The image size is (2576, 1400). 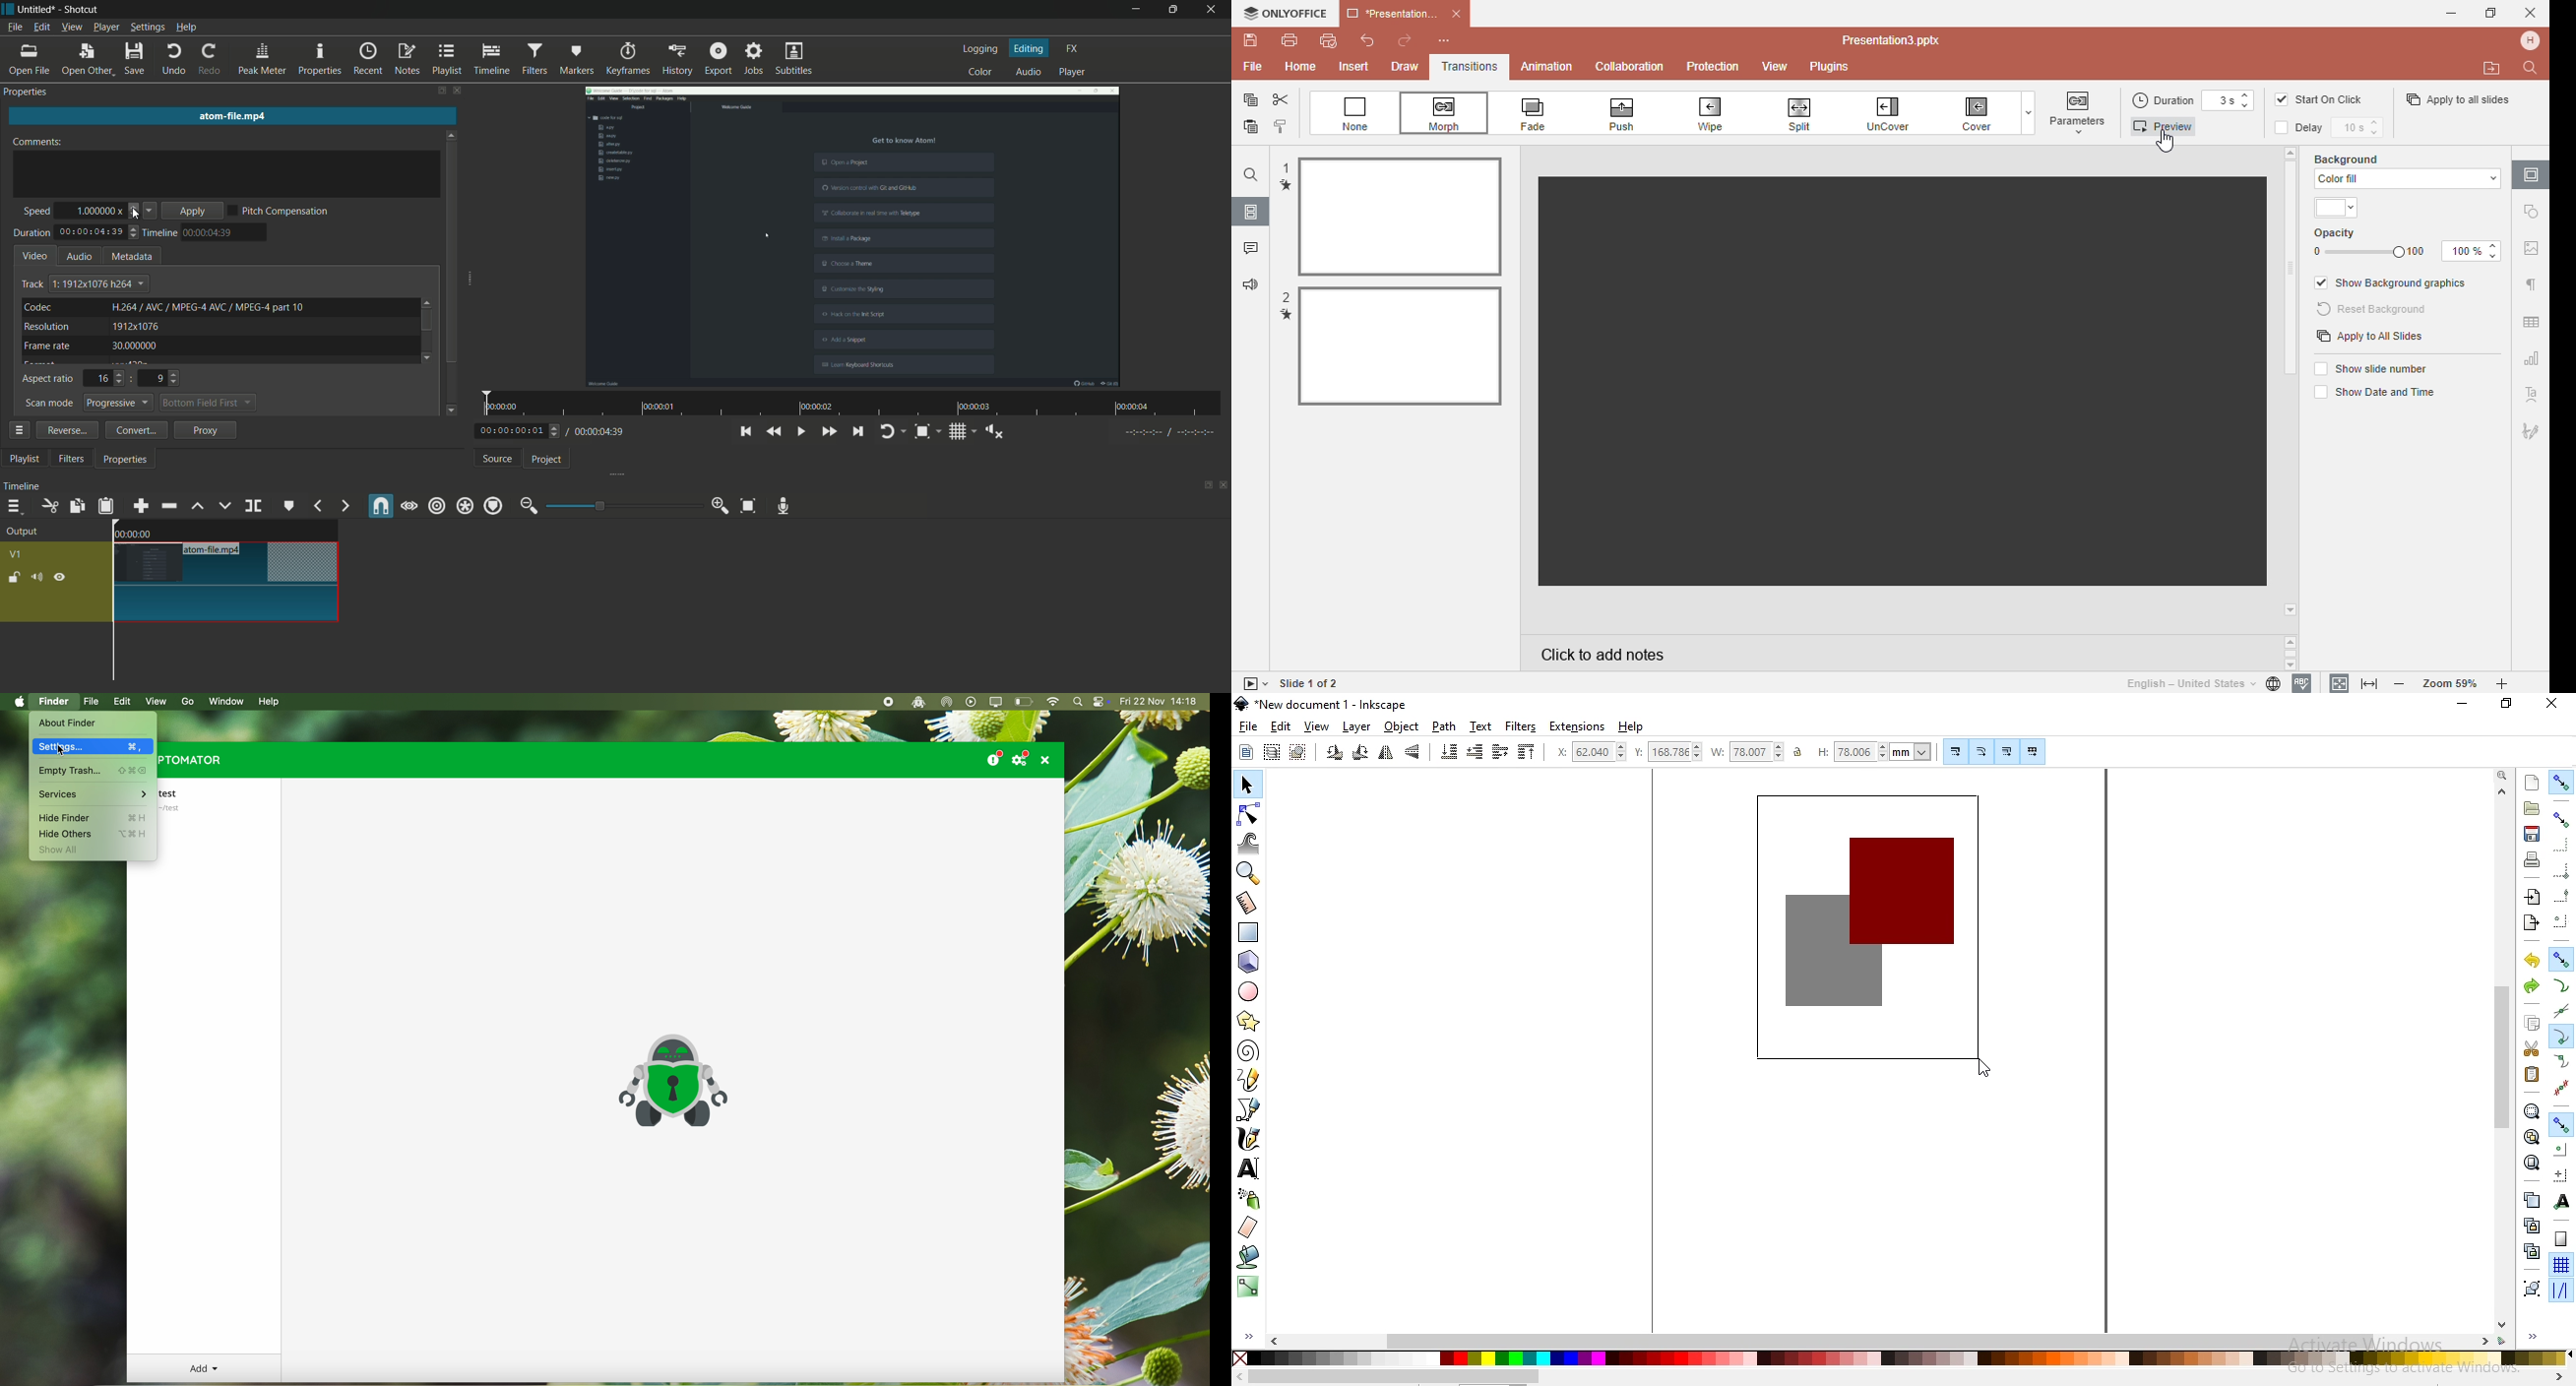 What do you see at coordinates (65, 429) in the screenshot?
I see `reverse` at bounding box center [65, 429].